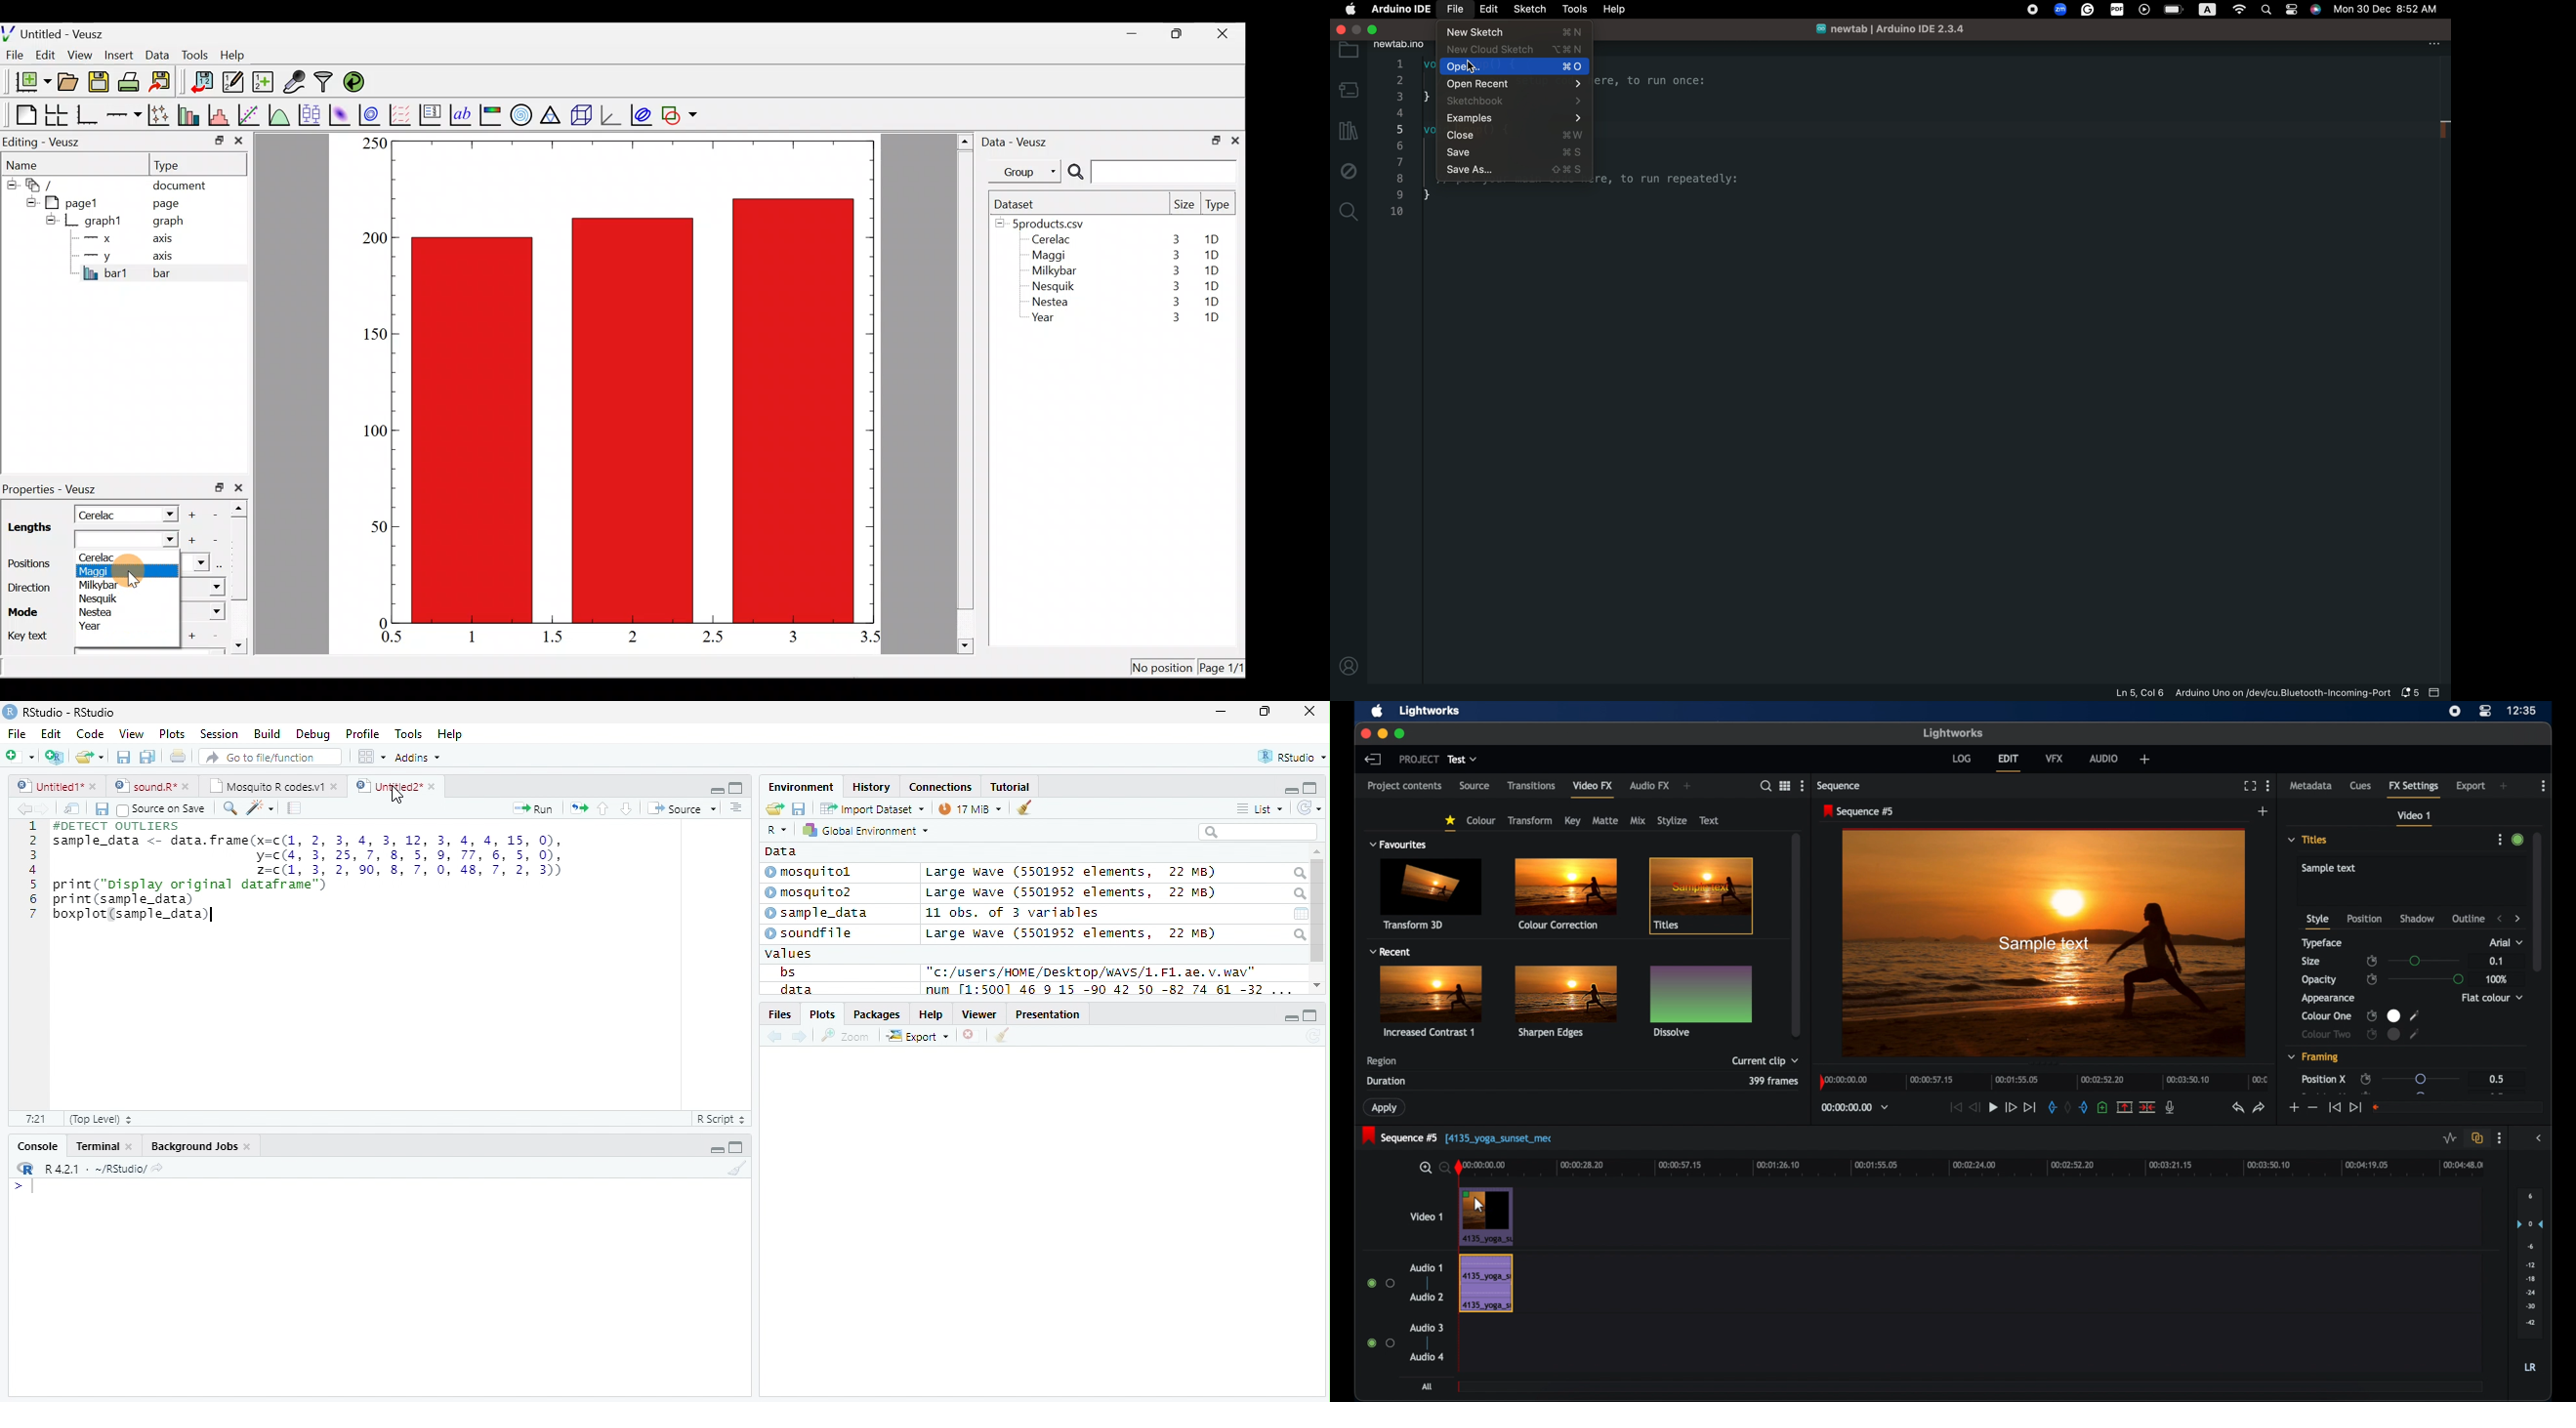 The height and width of the screenshot is (1428, 2576). Describe the element at coordinates (200, 588) in the screenshot. I see `direction dropdown` at that location.